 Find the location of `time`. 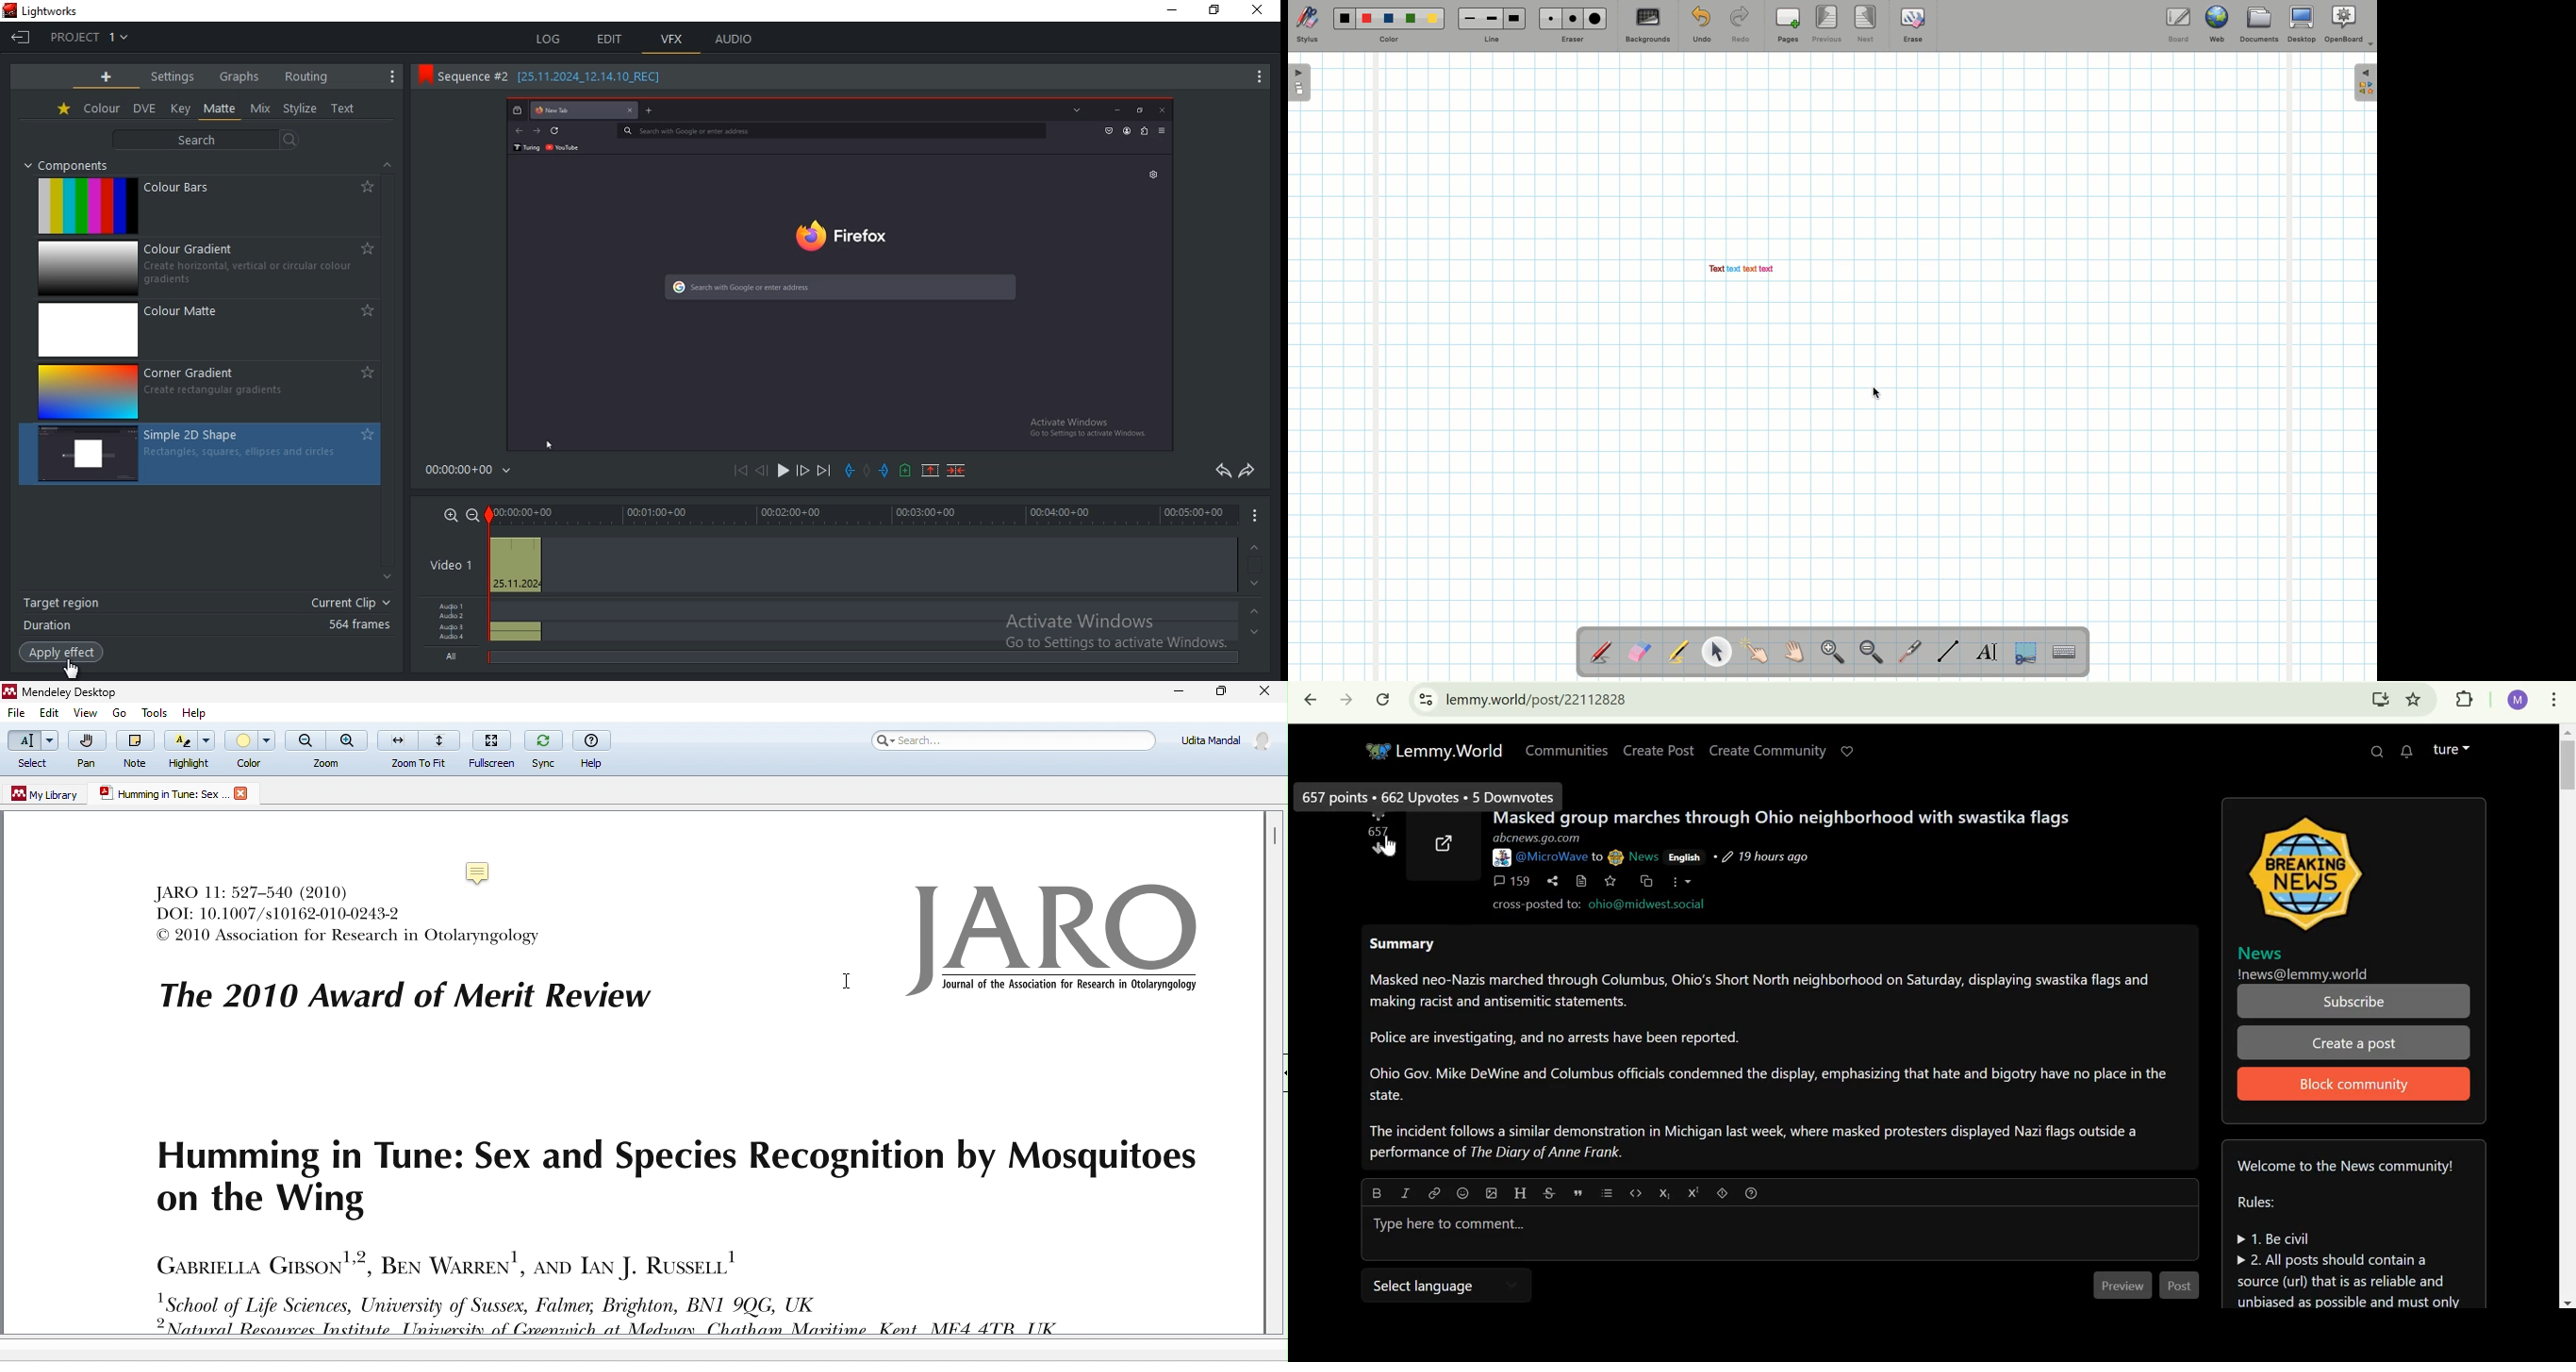

time is located at coordinates (473, 474).